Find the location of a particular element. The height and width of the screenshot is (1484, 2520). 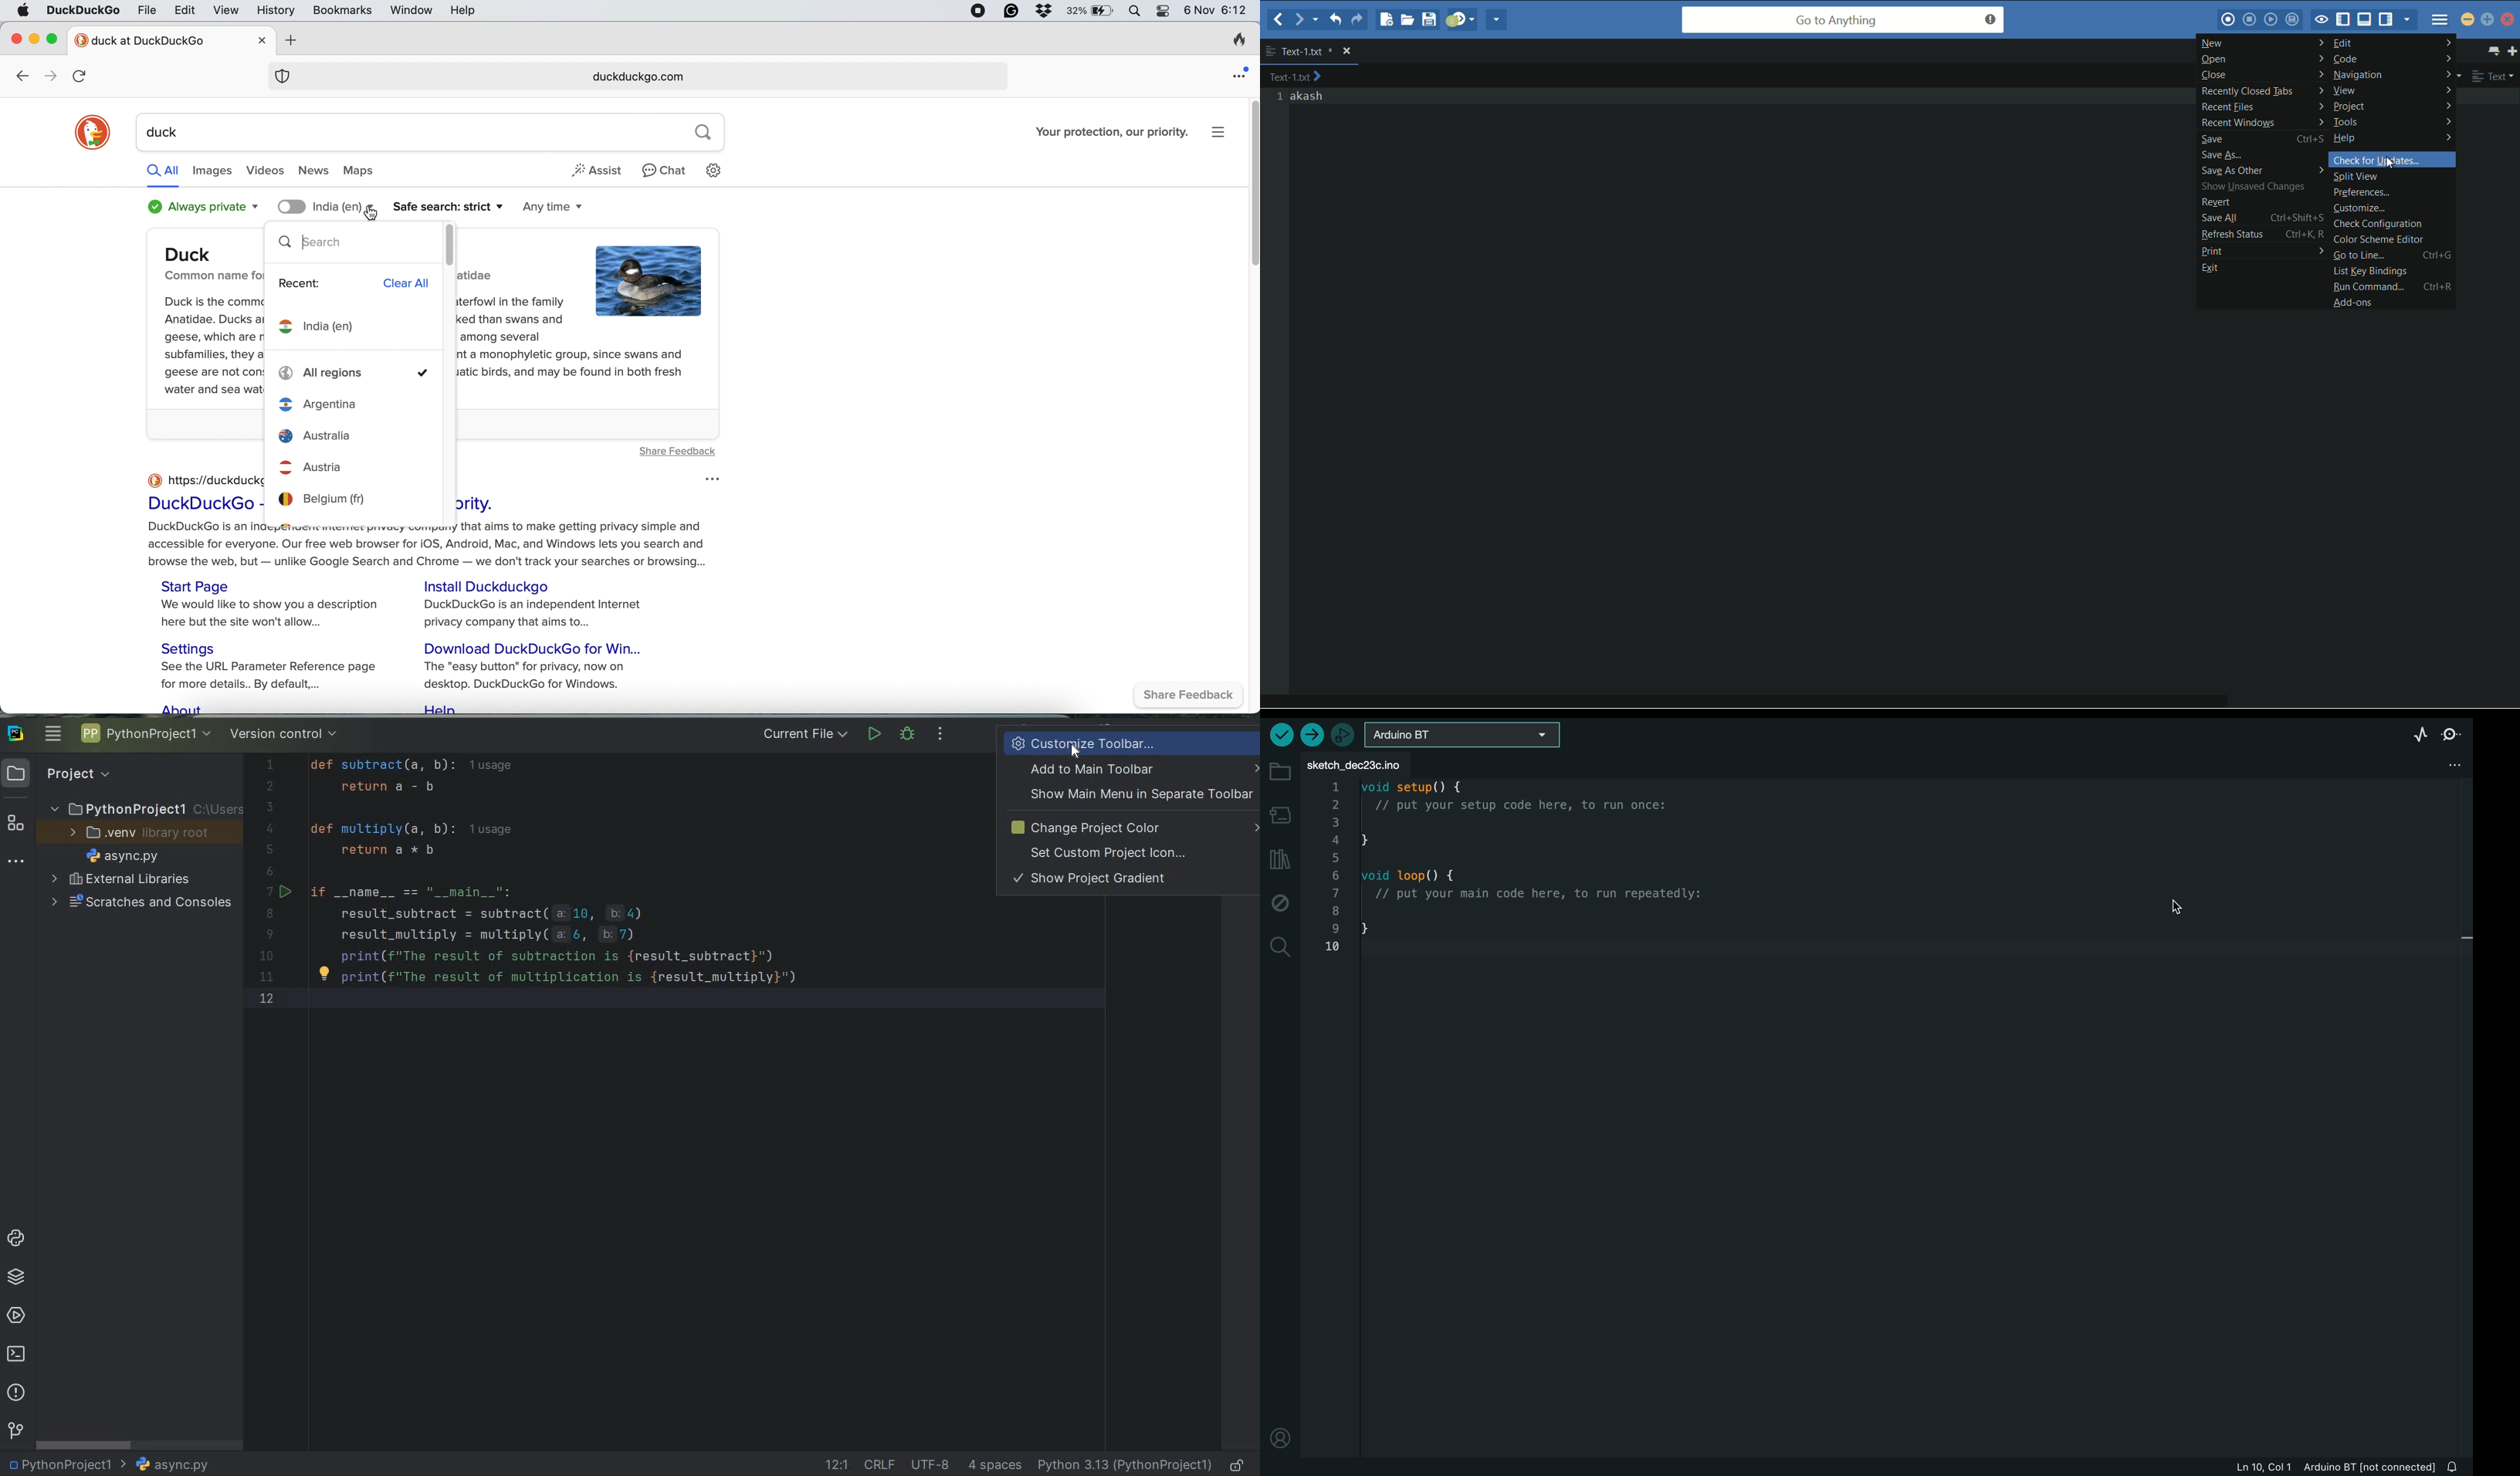

edit is located at coordinates (186, 10).